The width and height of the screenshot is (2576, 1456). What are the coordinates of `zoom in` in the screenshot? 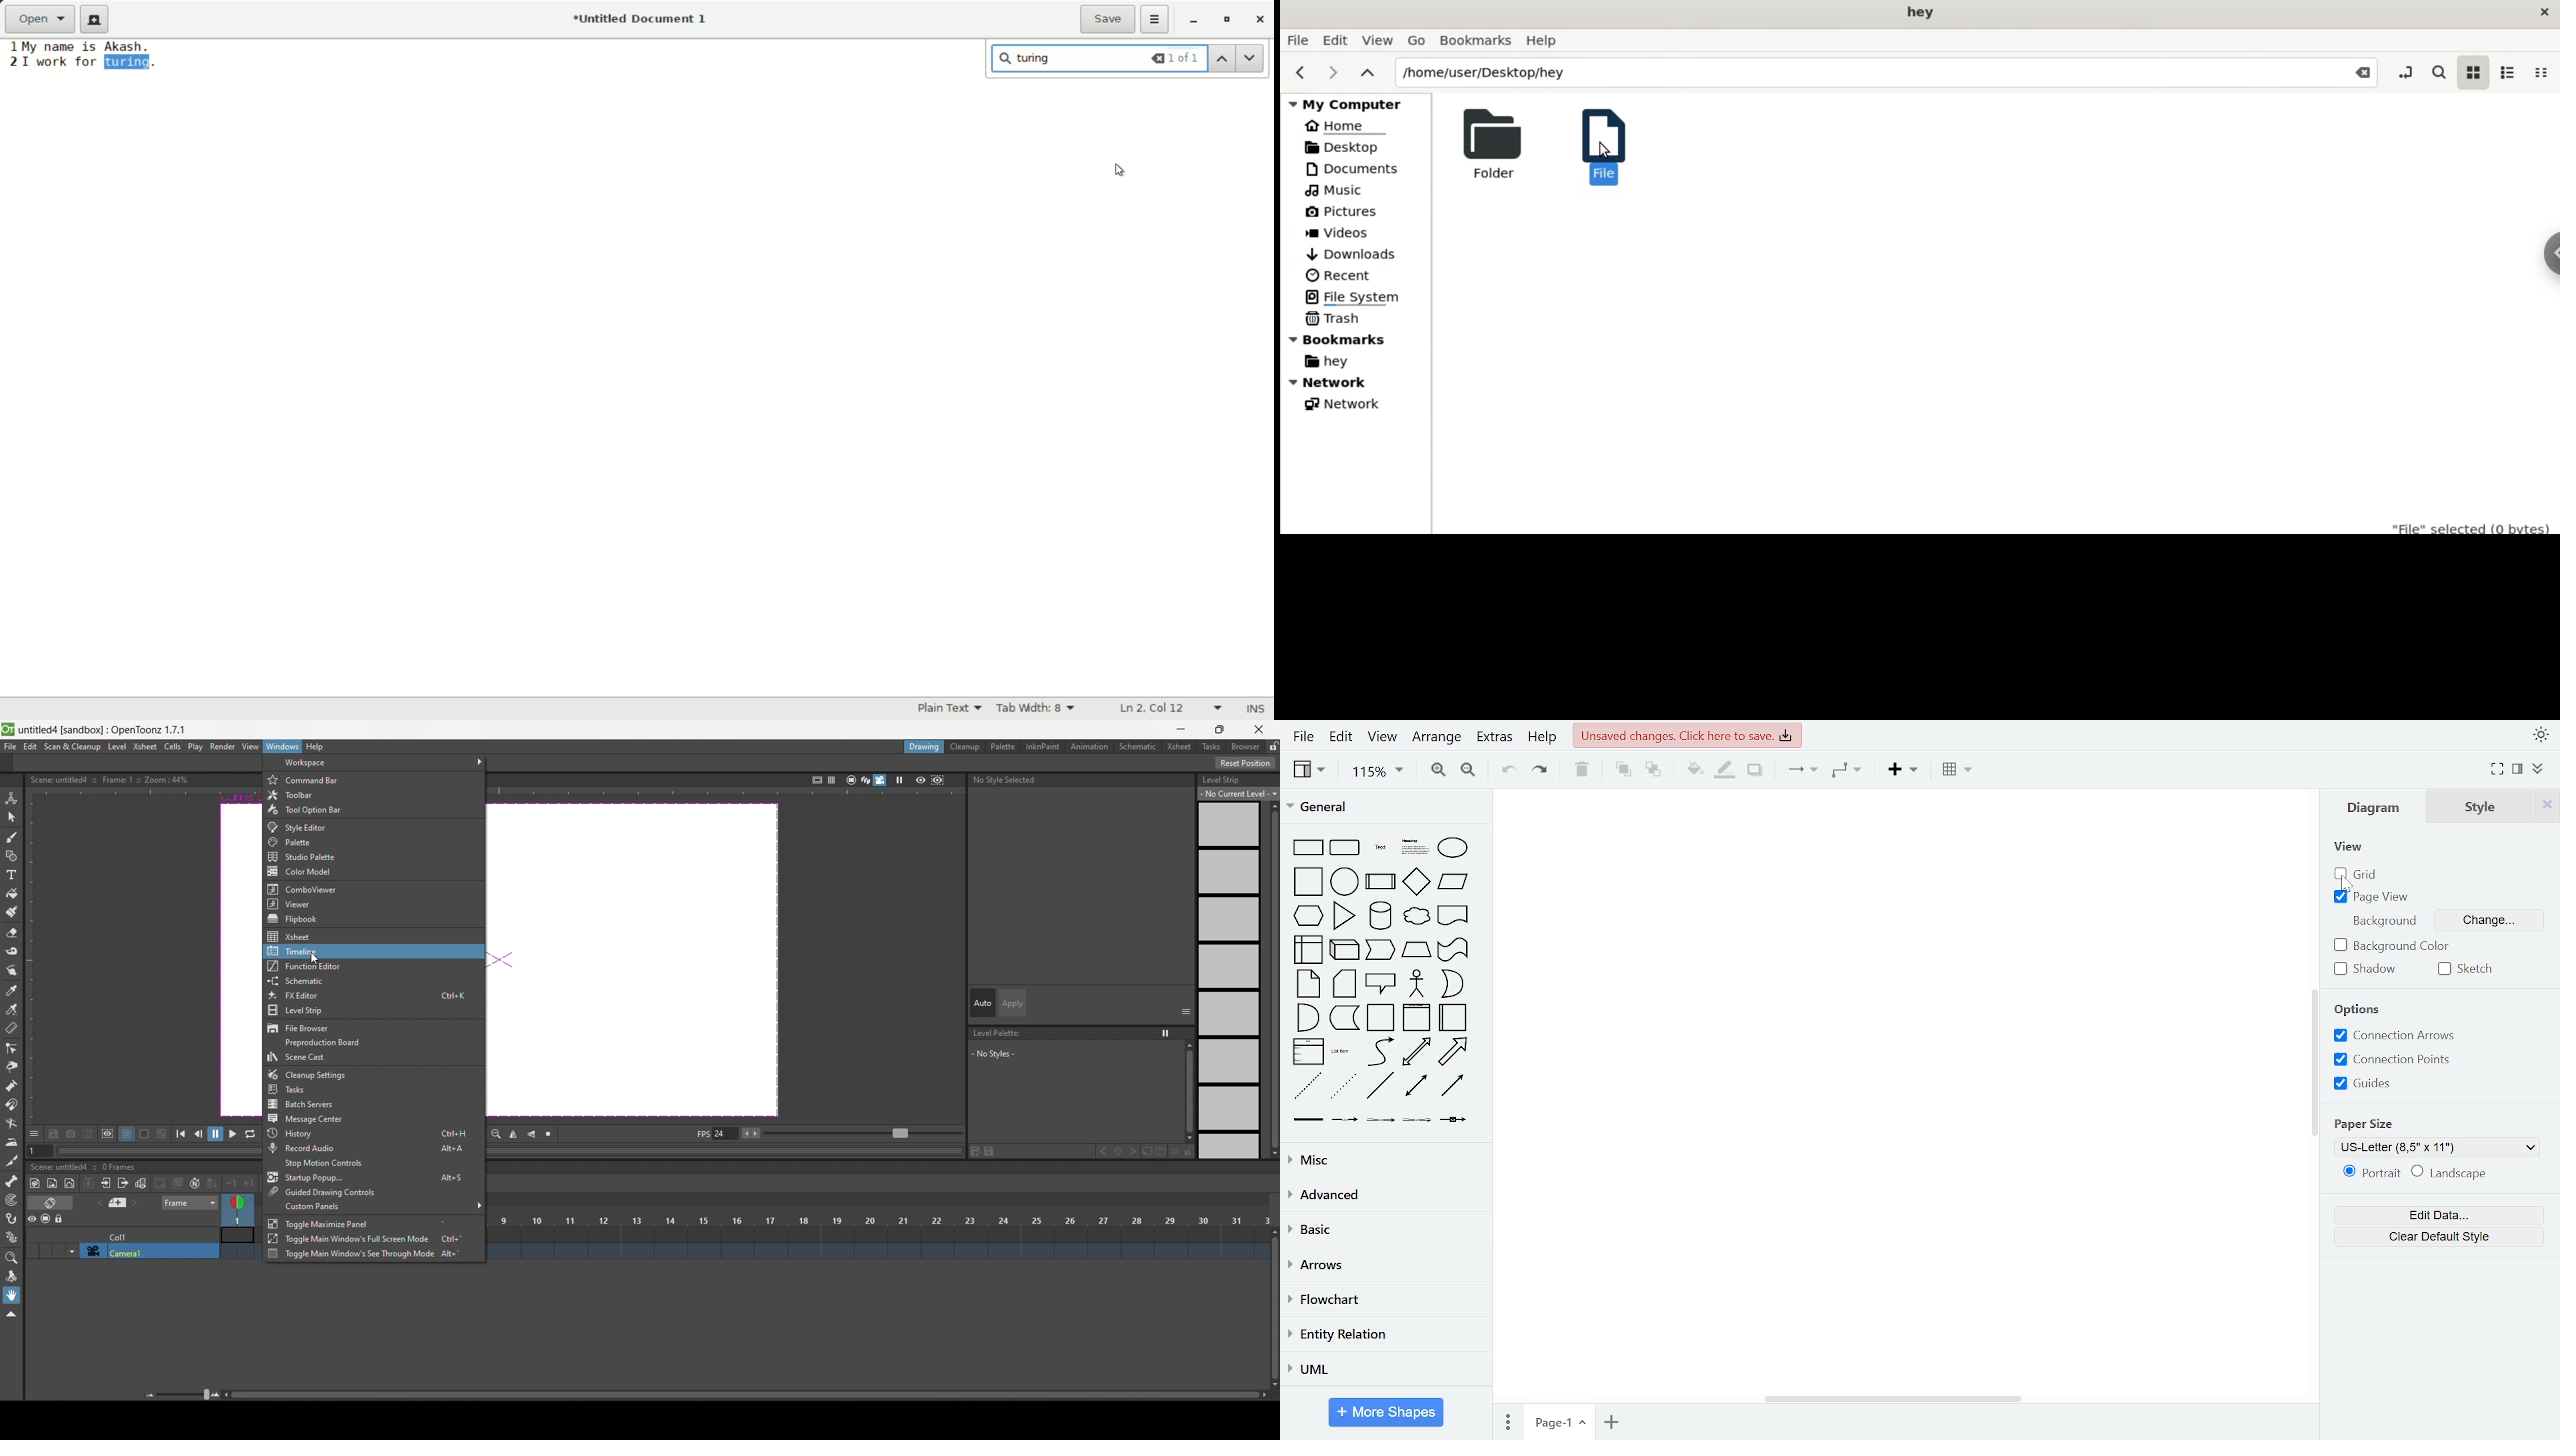 It's located at (1436, 770).